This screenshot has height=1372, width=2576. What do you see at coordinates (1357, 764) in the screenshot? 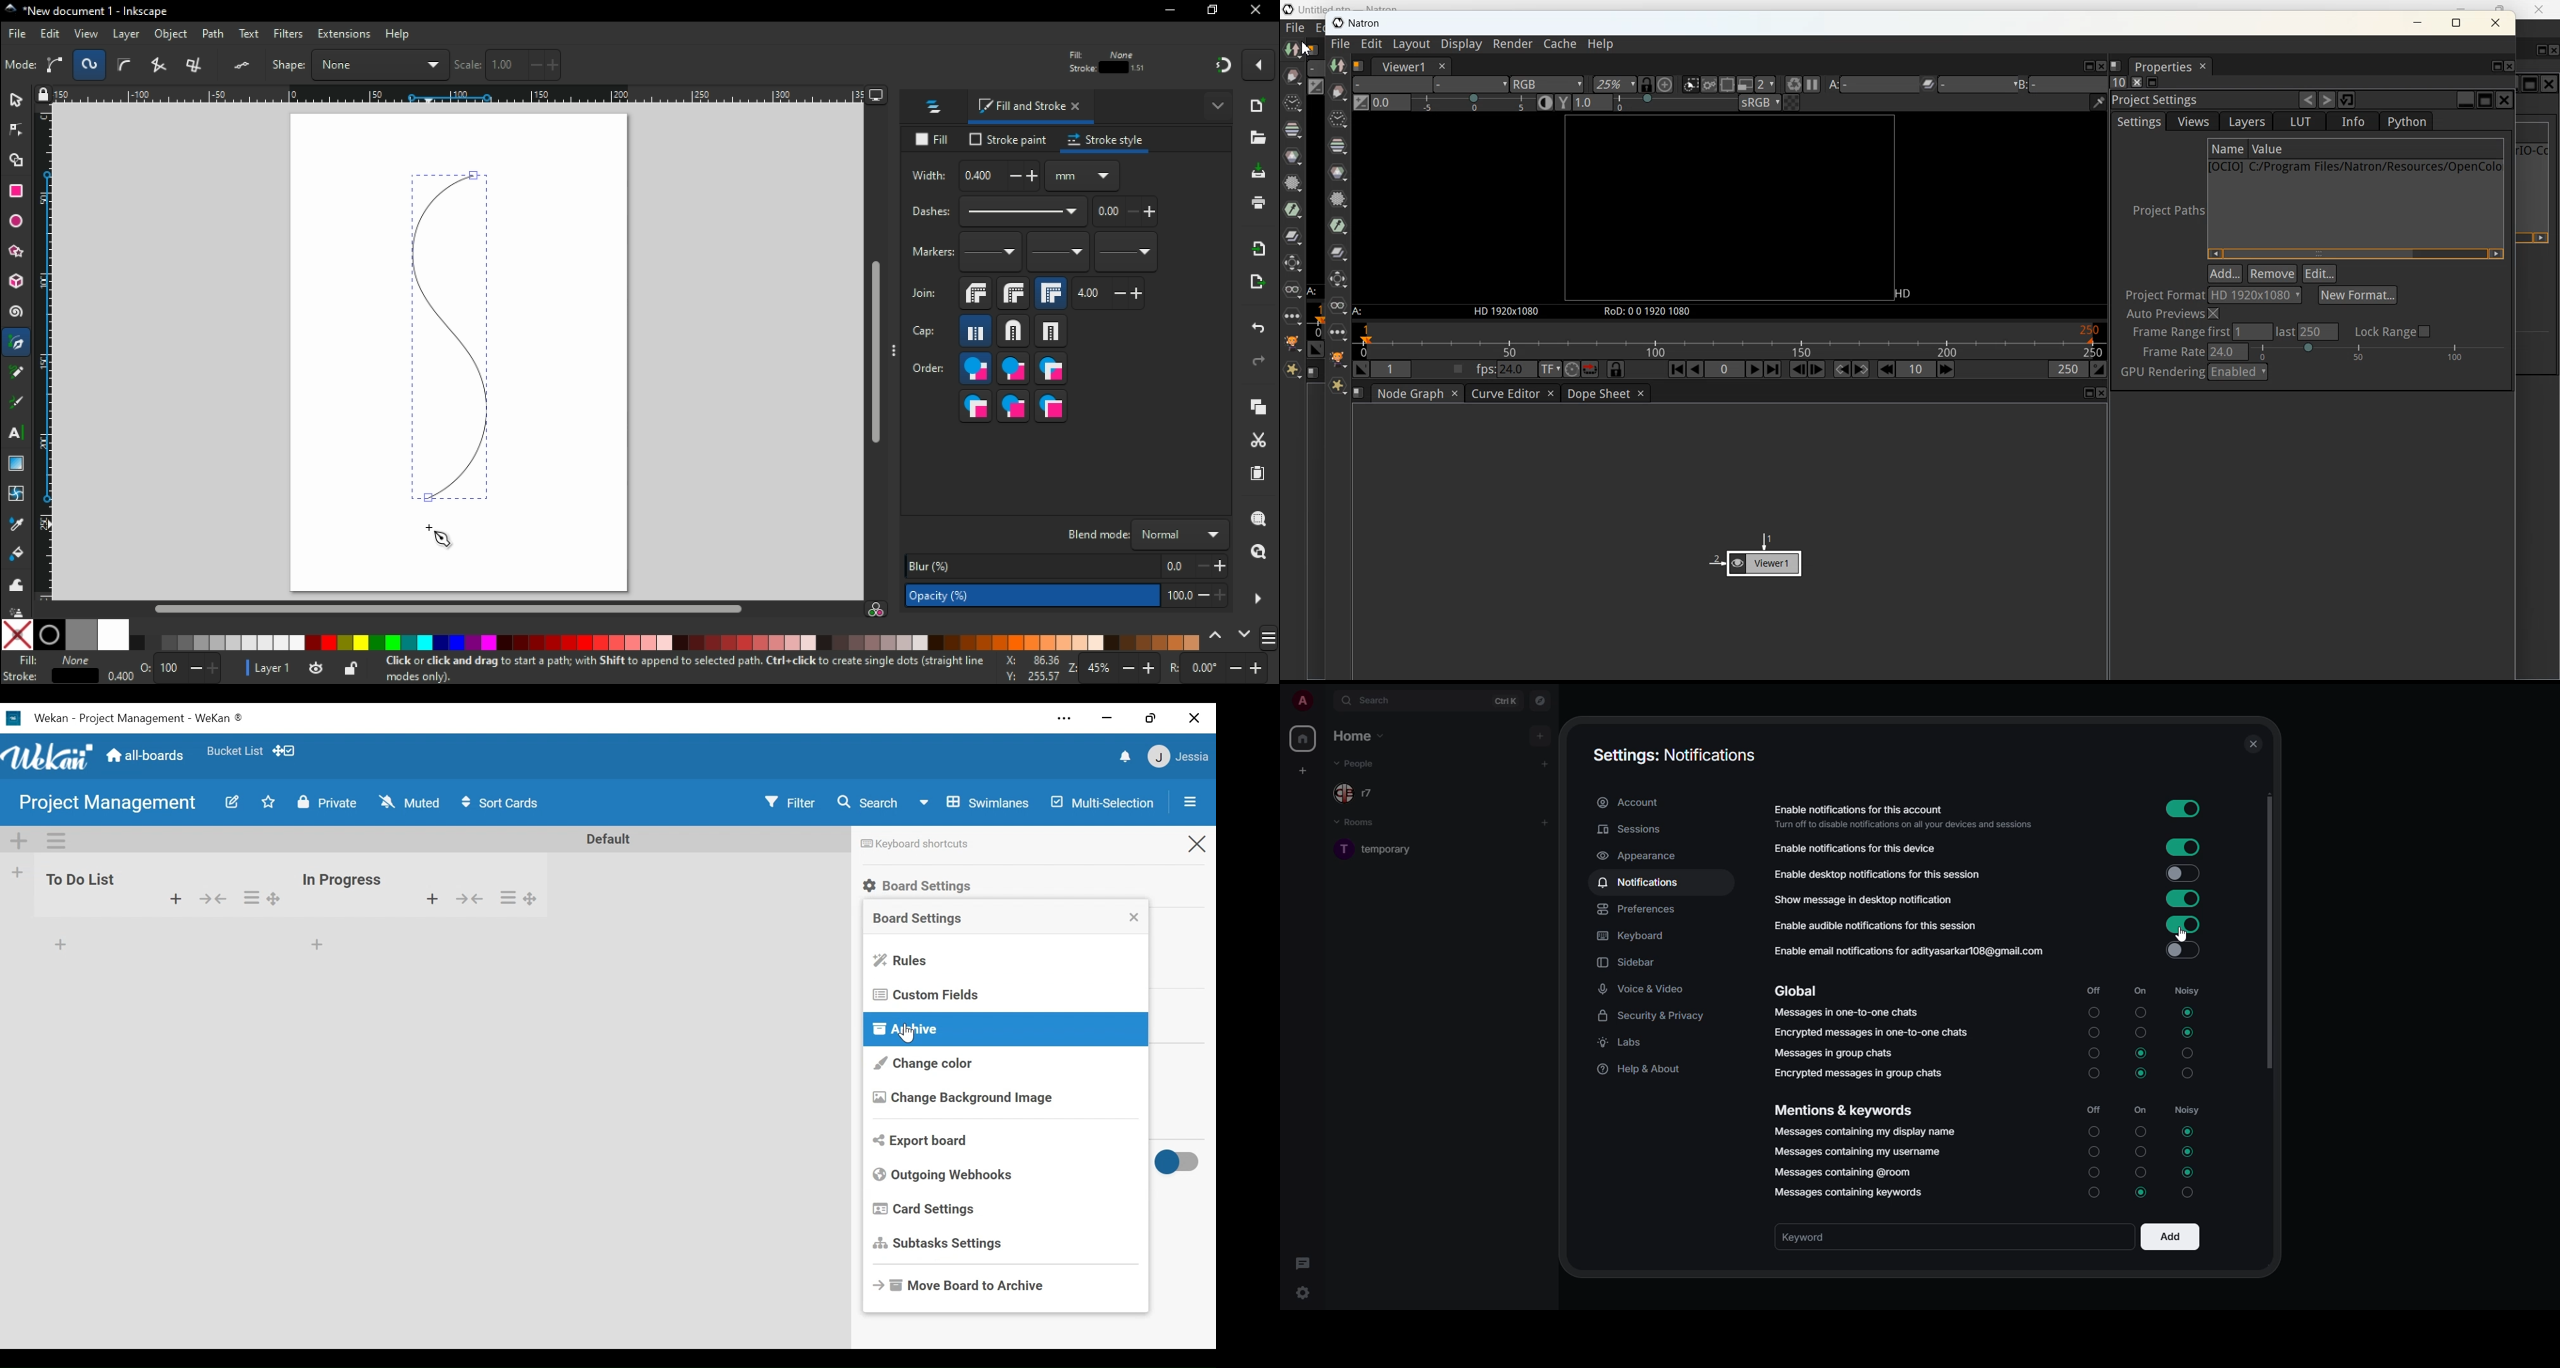
I see `people` at bounding box center [1357, 764].